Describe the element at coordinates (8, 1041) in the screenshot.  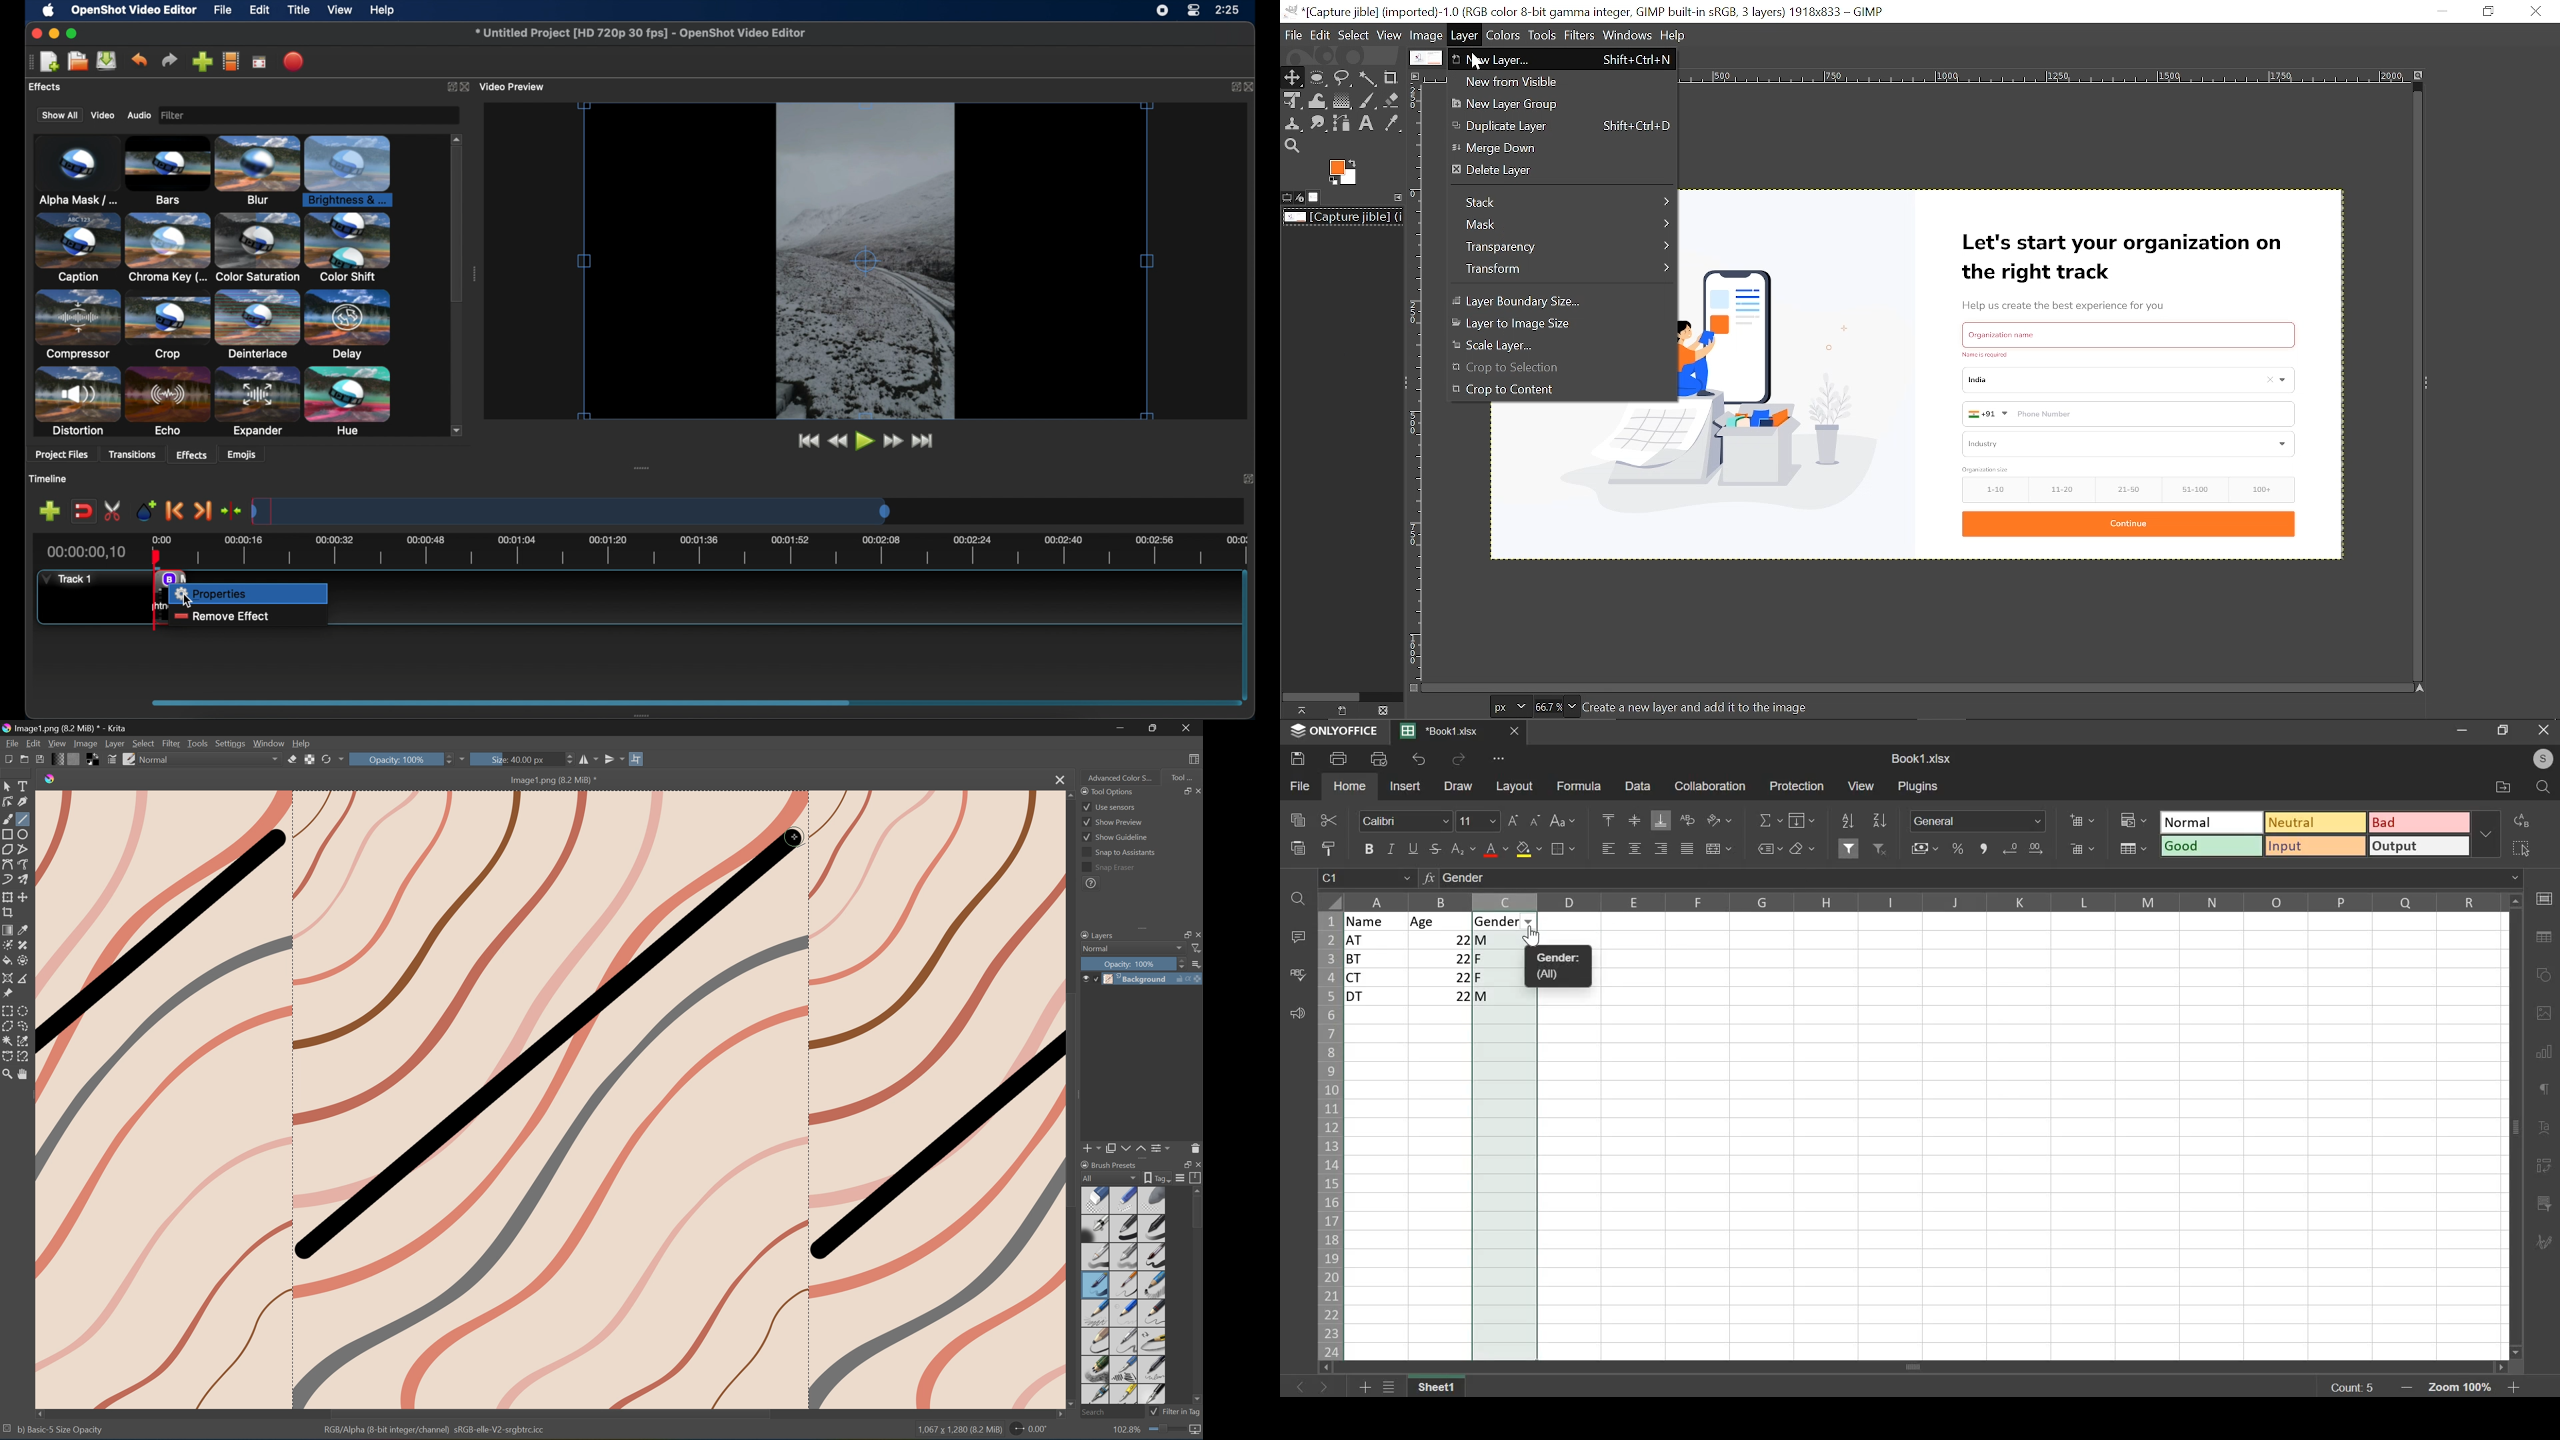
I see `Contiguous selection tool` at that location.